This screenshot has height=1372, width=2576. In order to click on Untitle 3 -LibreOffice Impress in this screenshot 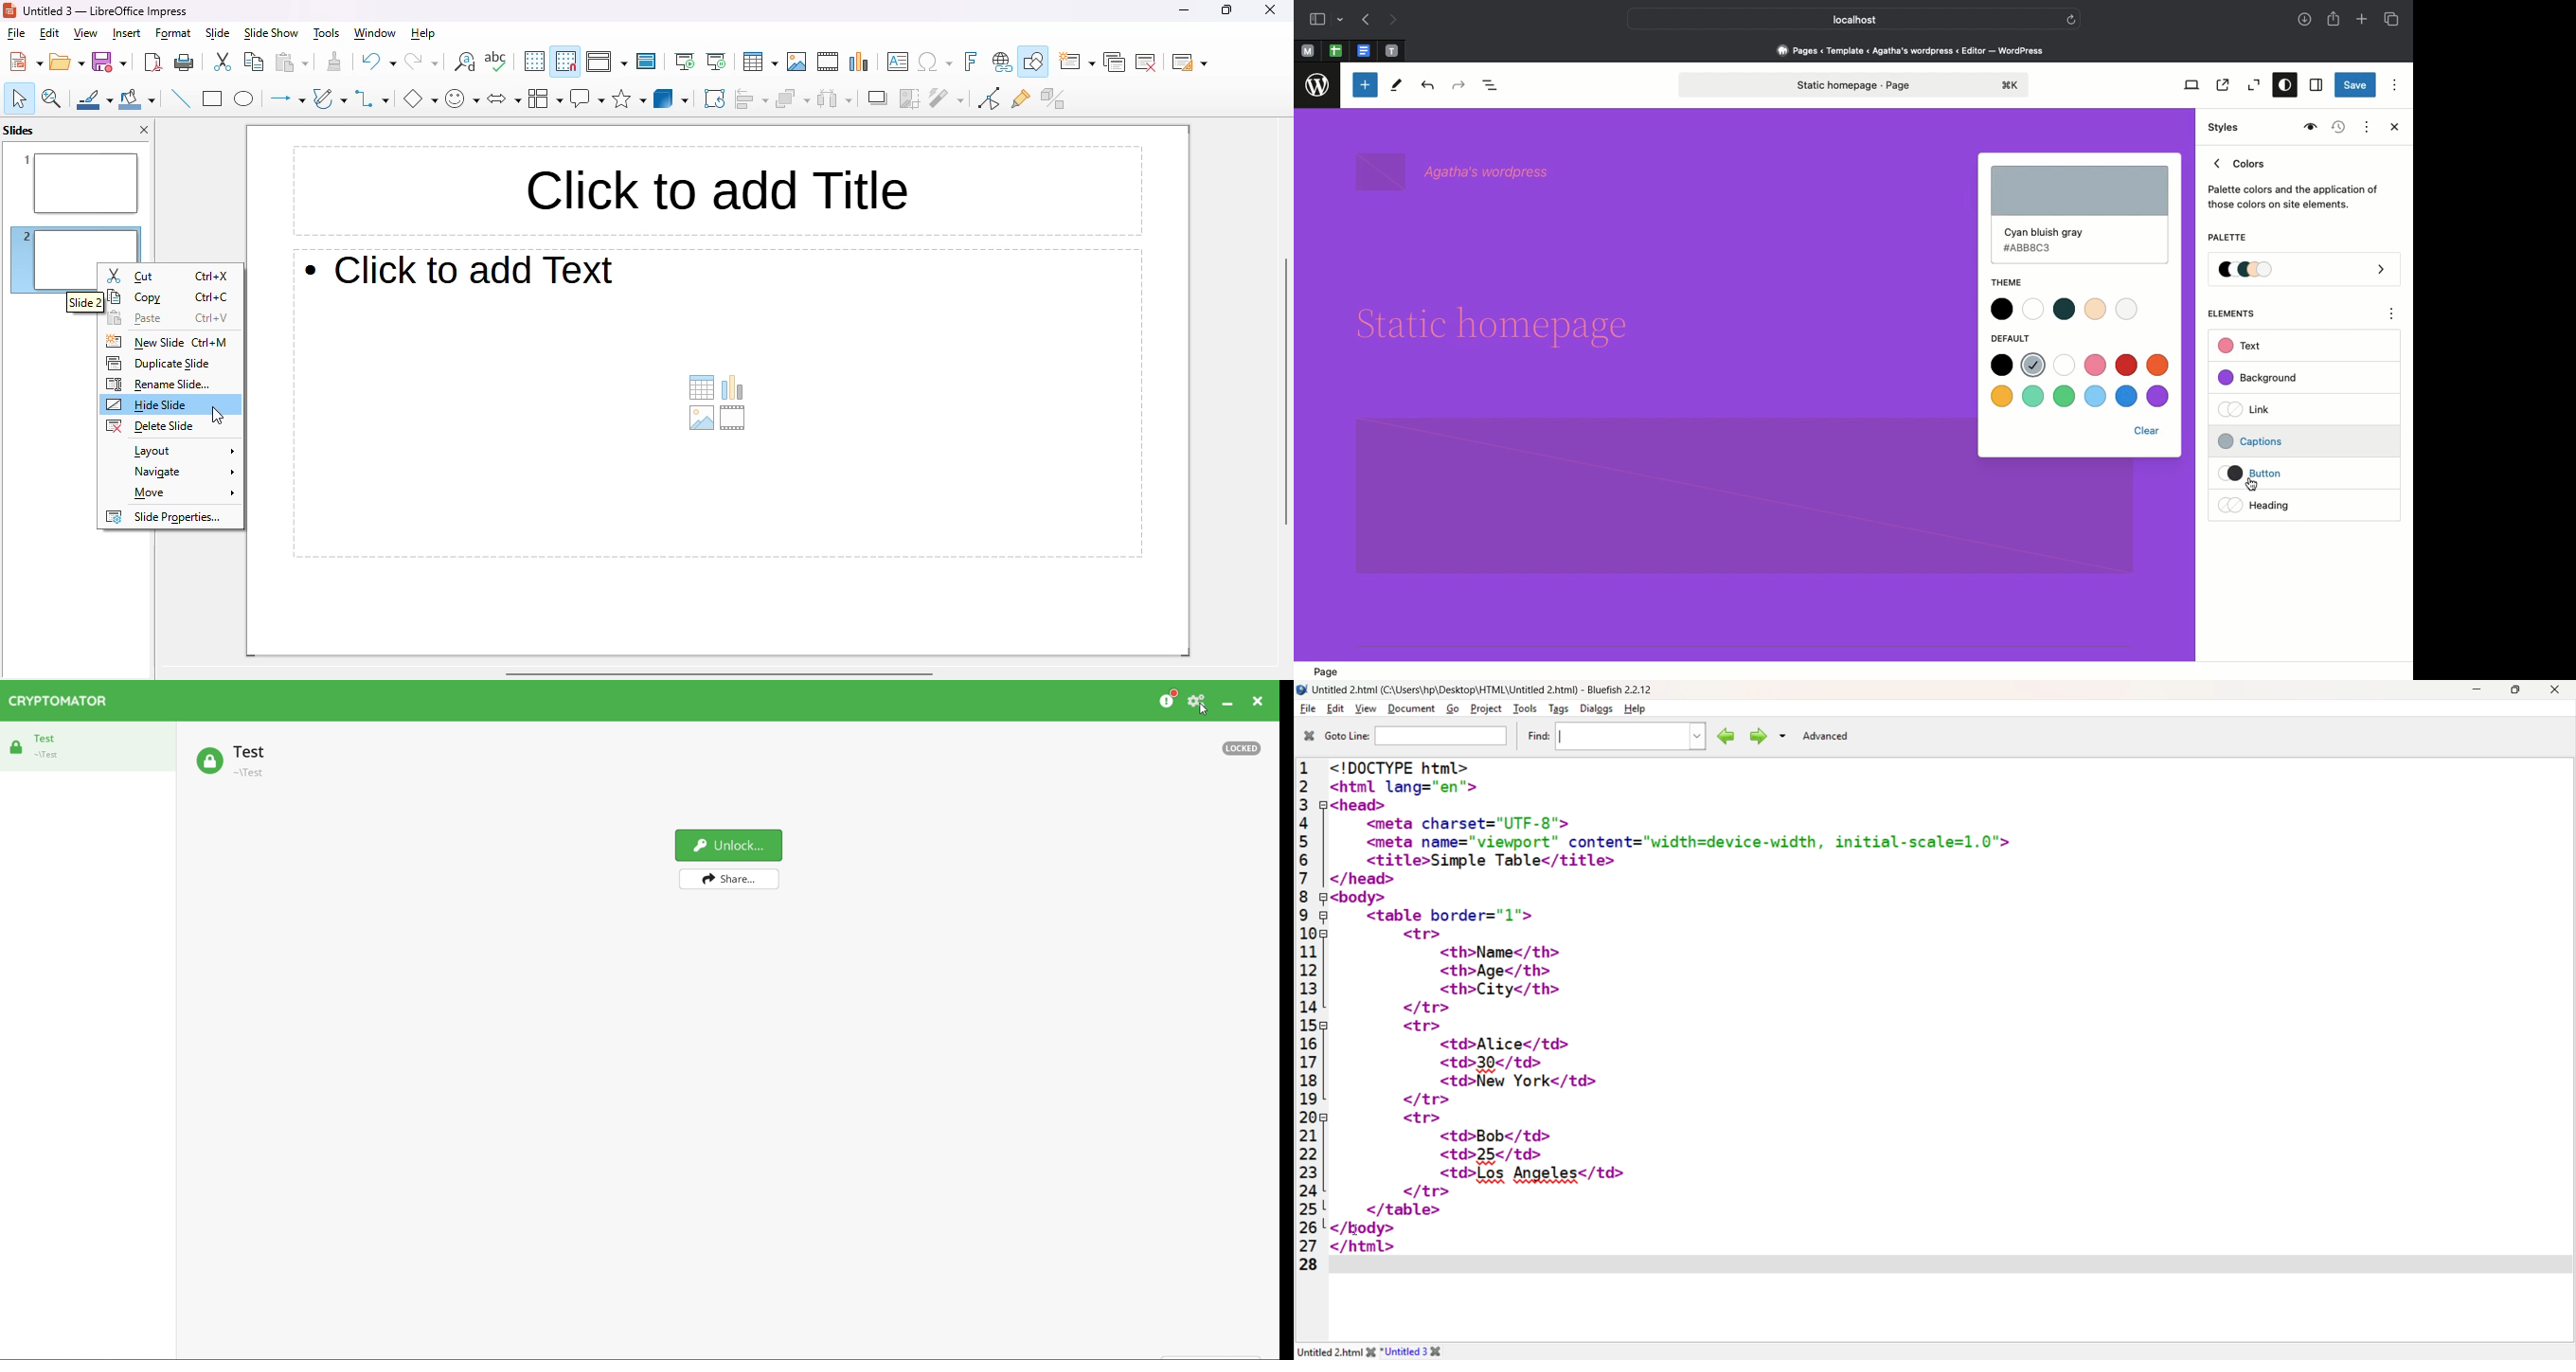, I will do `click(105, 10)`.